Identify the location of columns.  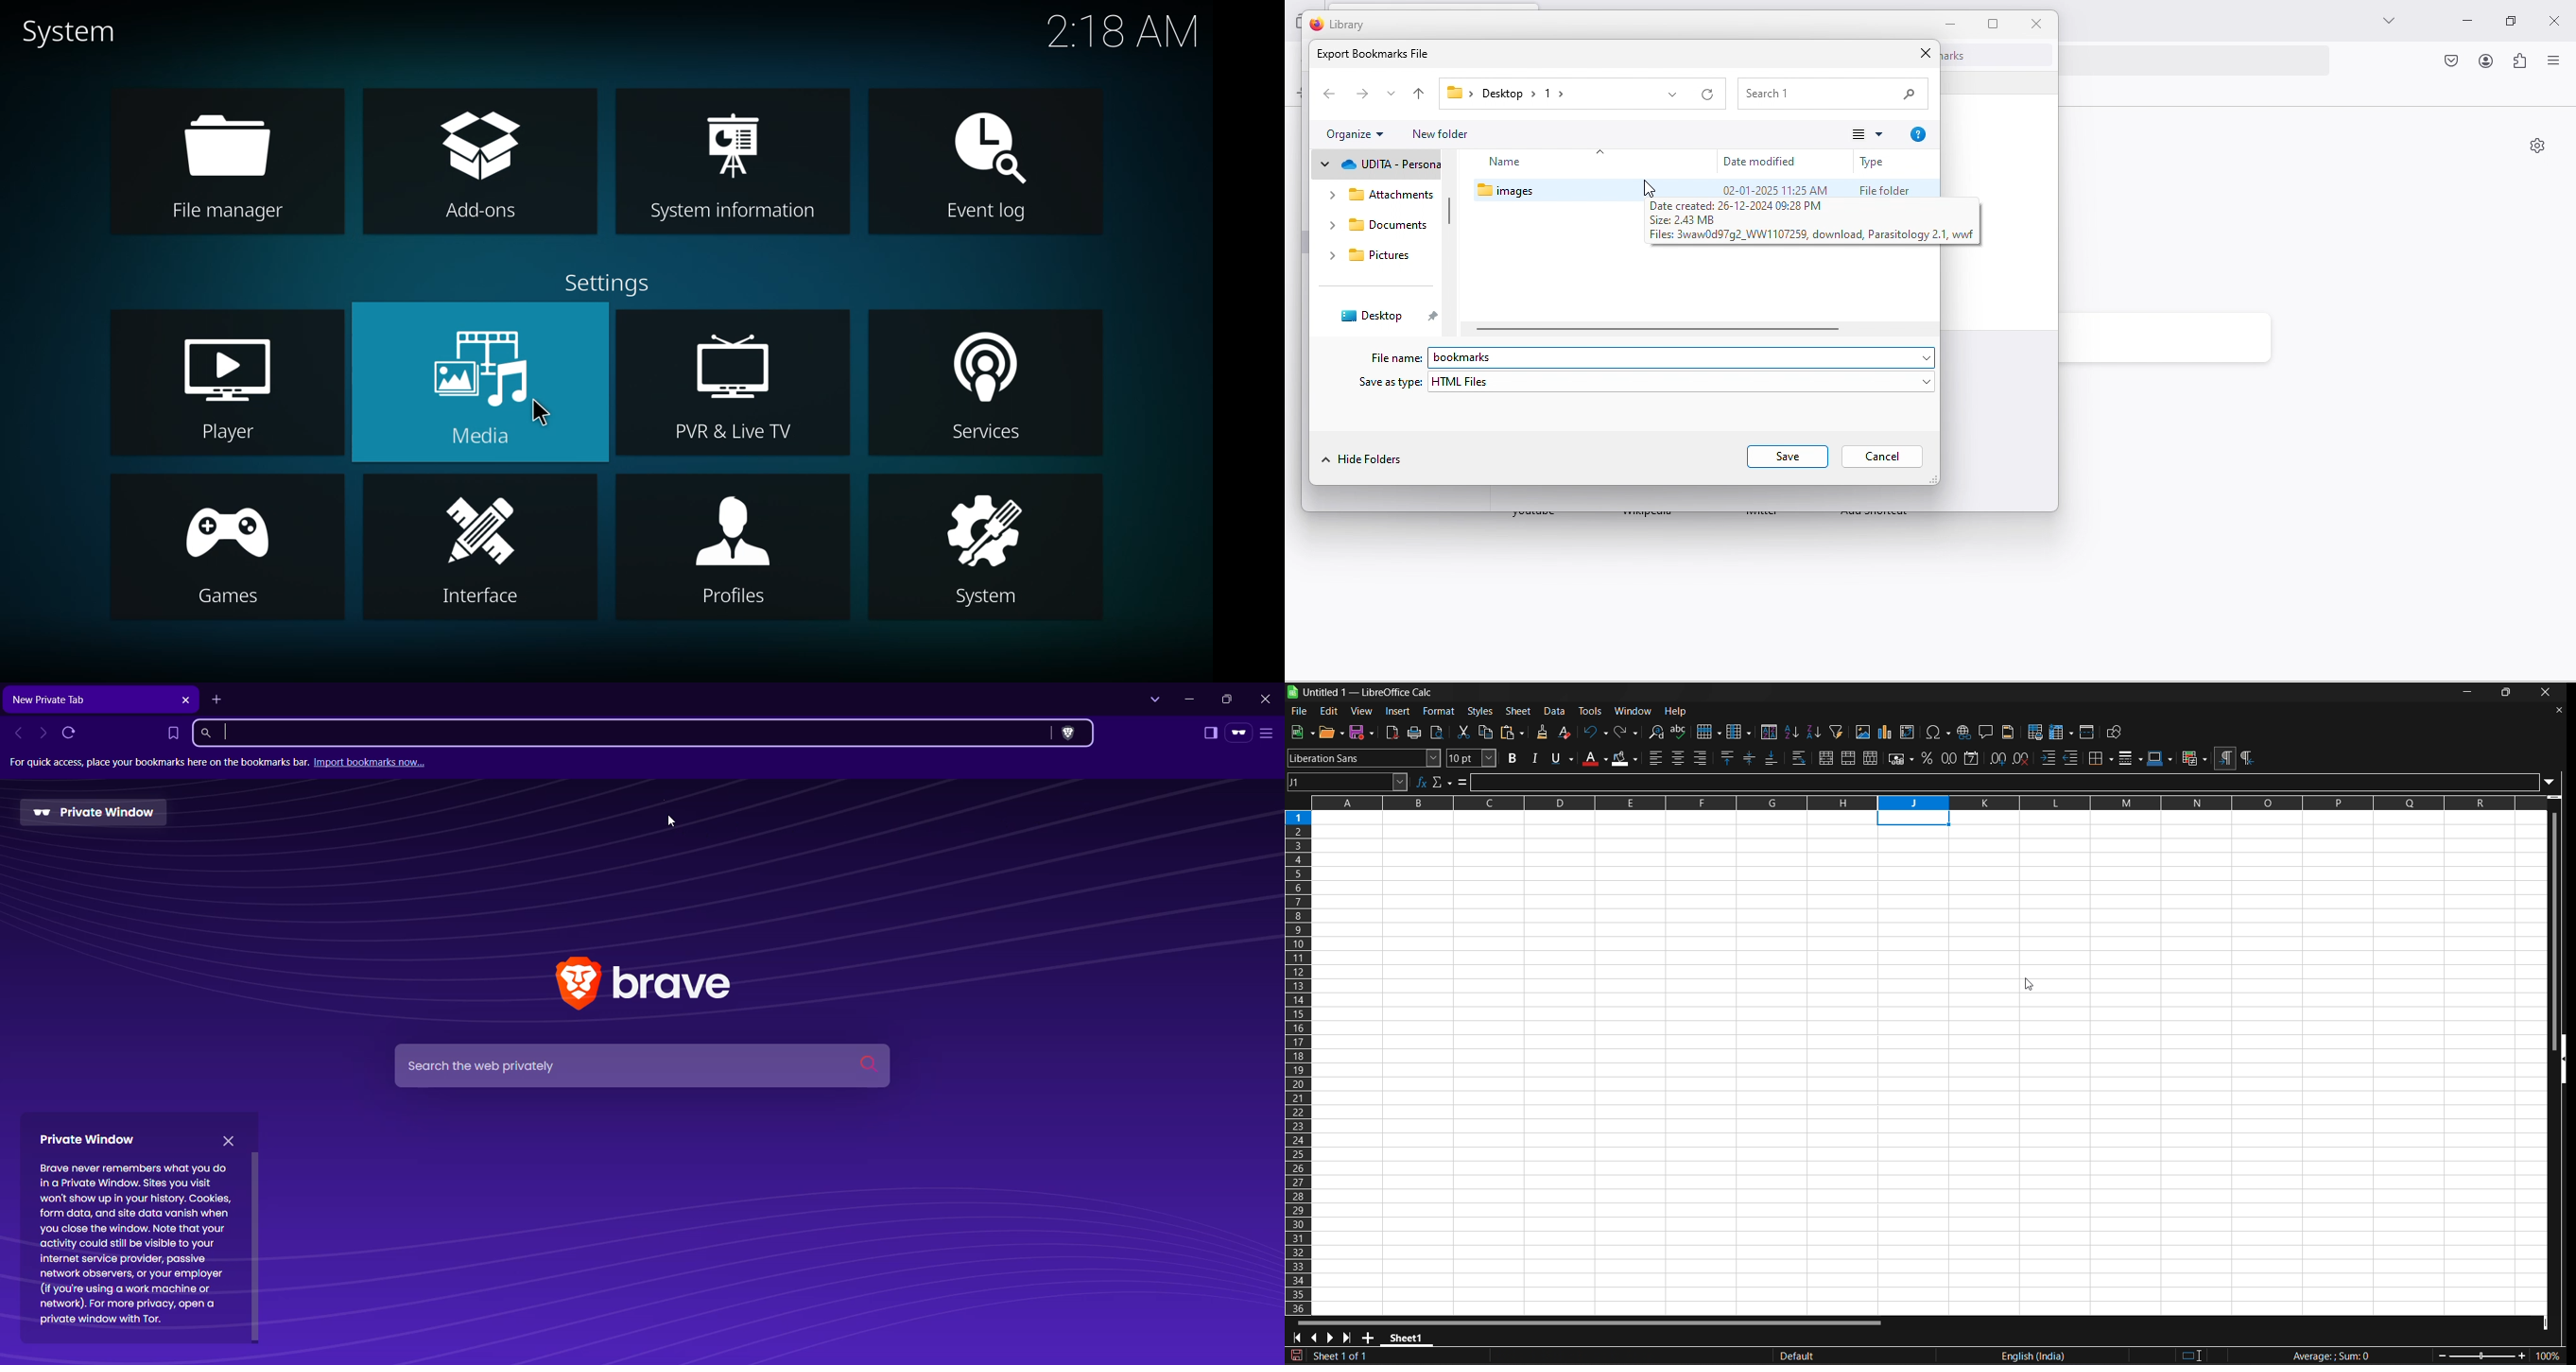
(1301, 1060).